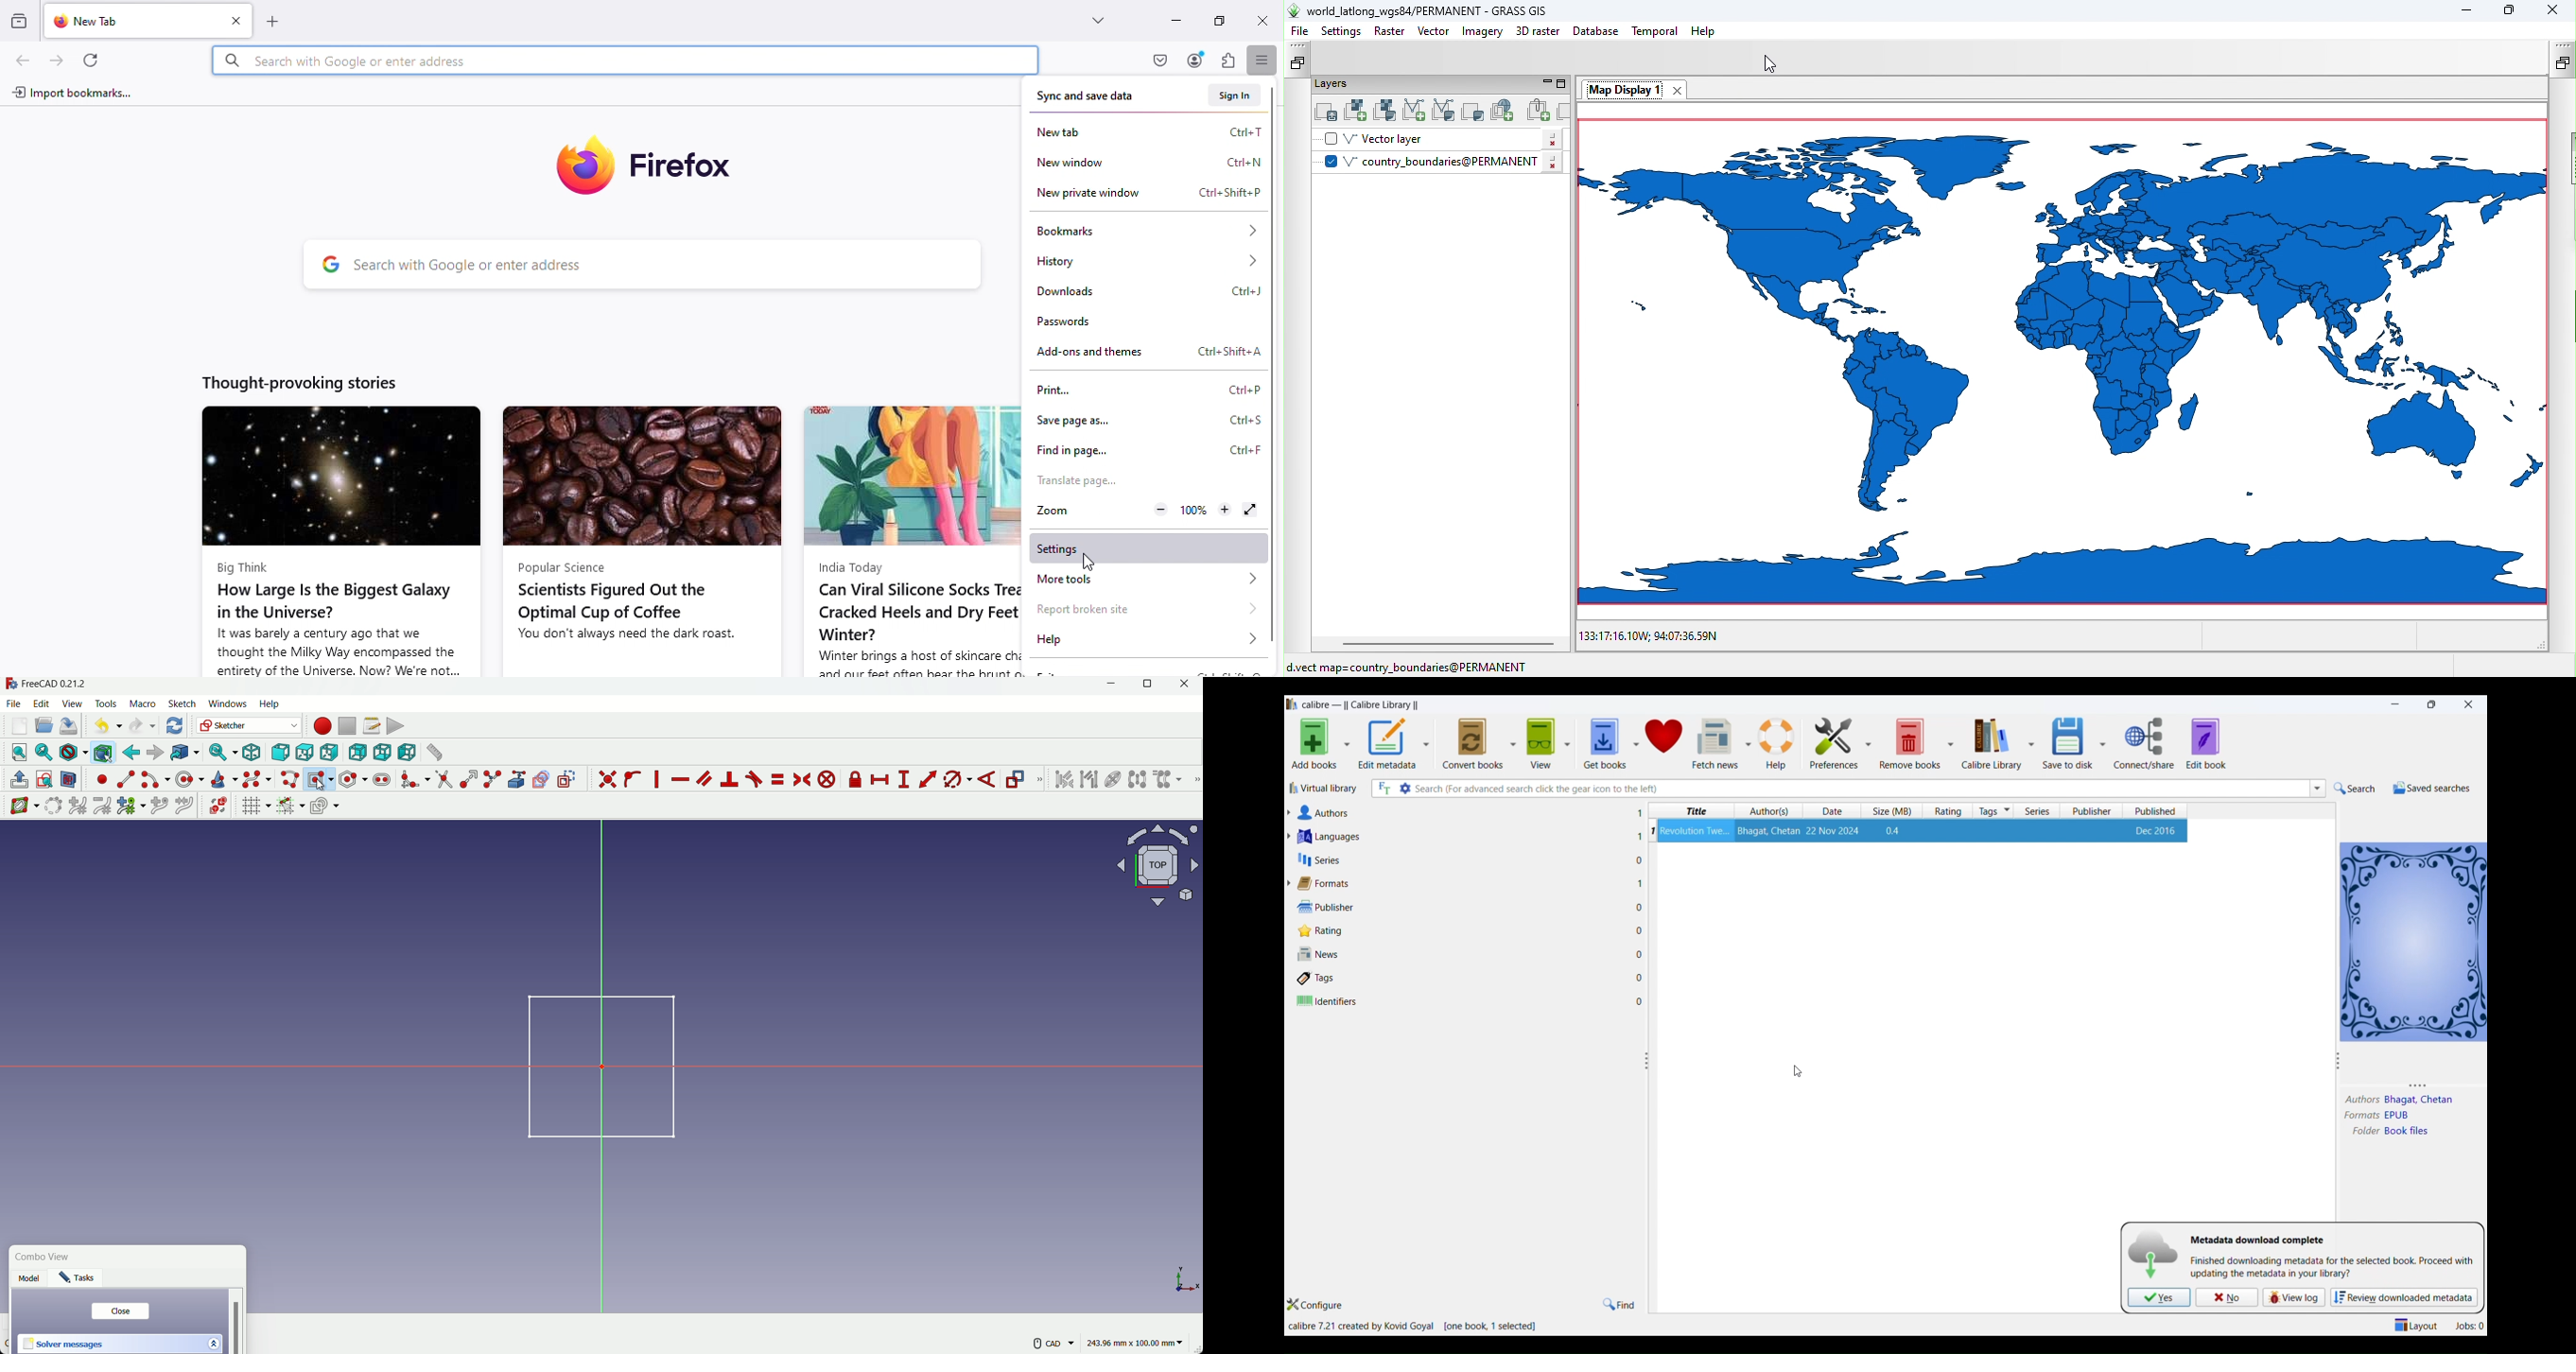 This screenshot has width=2576, height=1372. Describe the element at coordinates (256, 779) in the screenshot. I see `create spiline` at that location.